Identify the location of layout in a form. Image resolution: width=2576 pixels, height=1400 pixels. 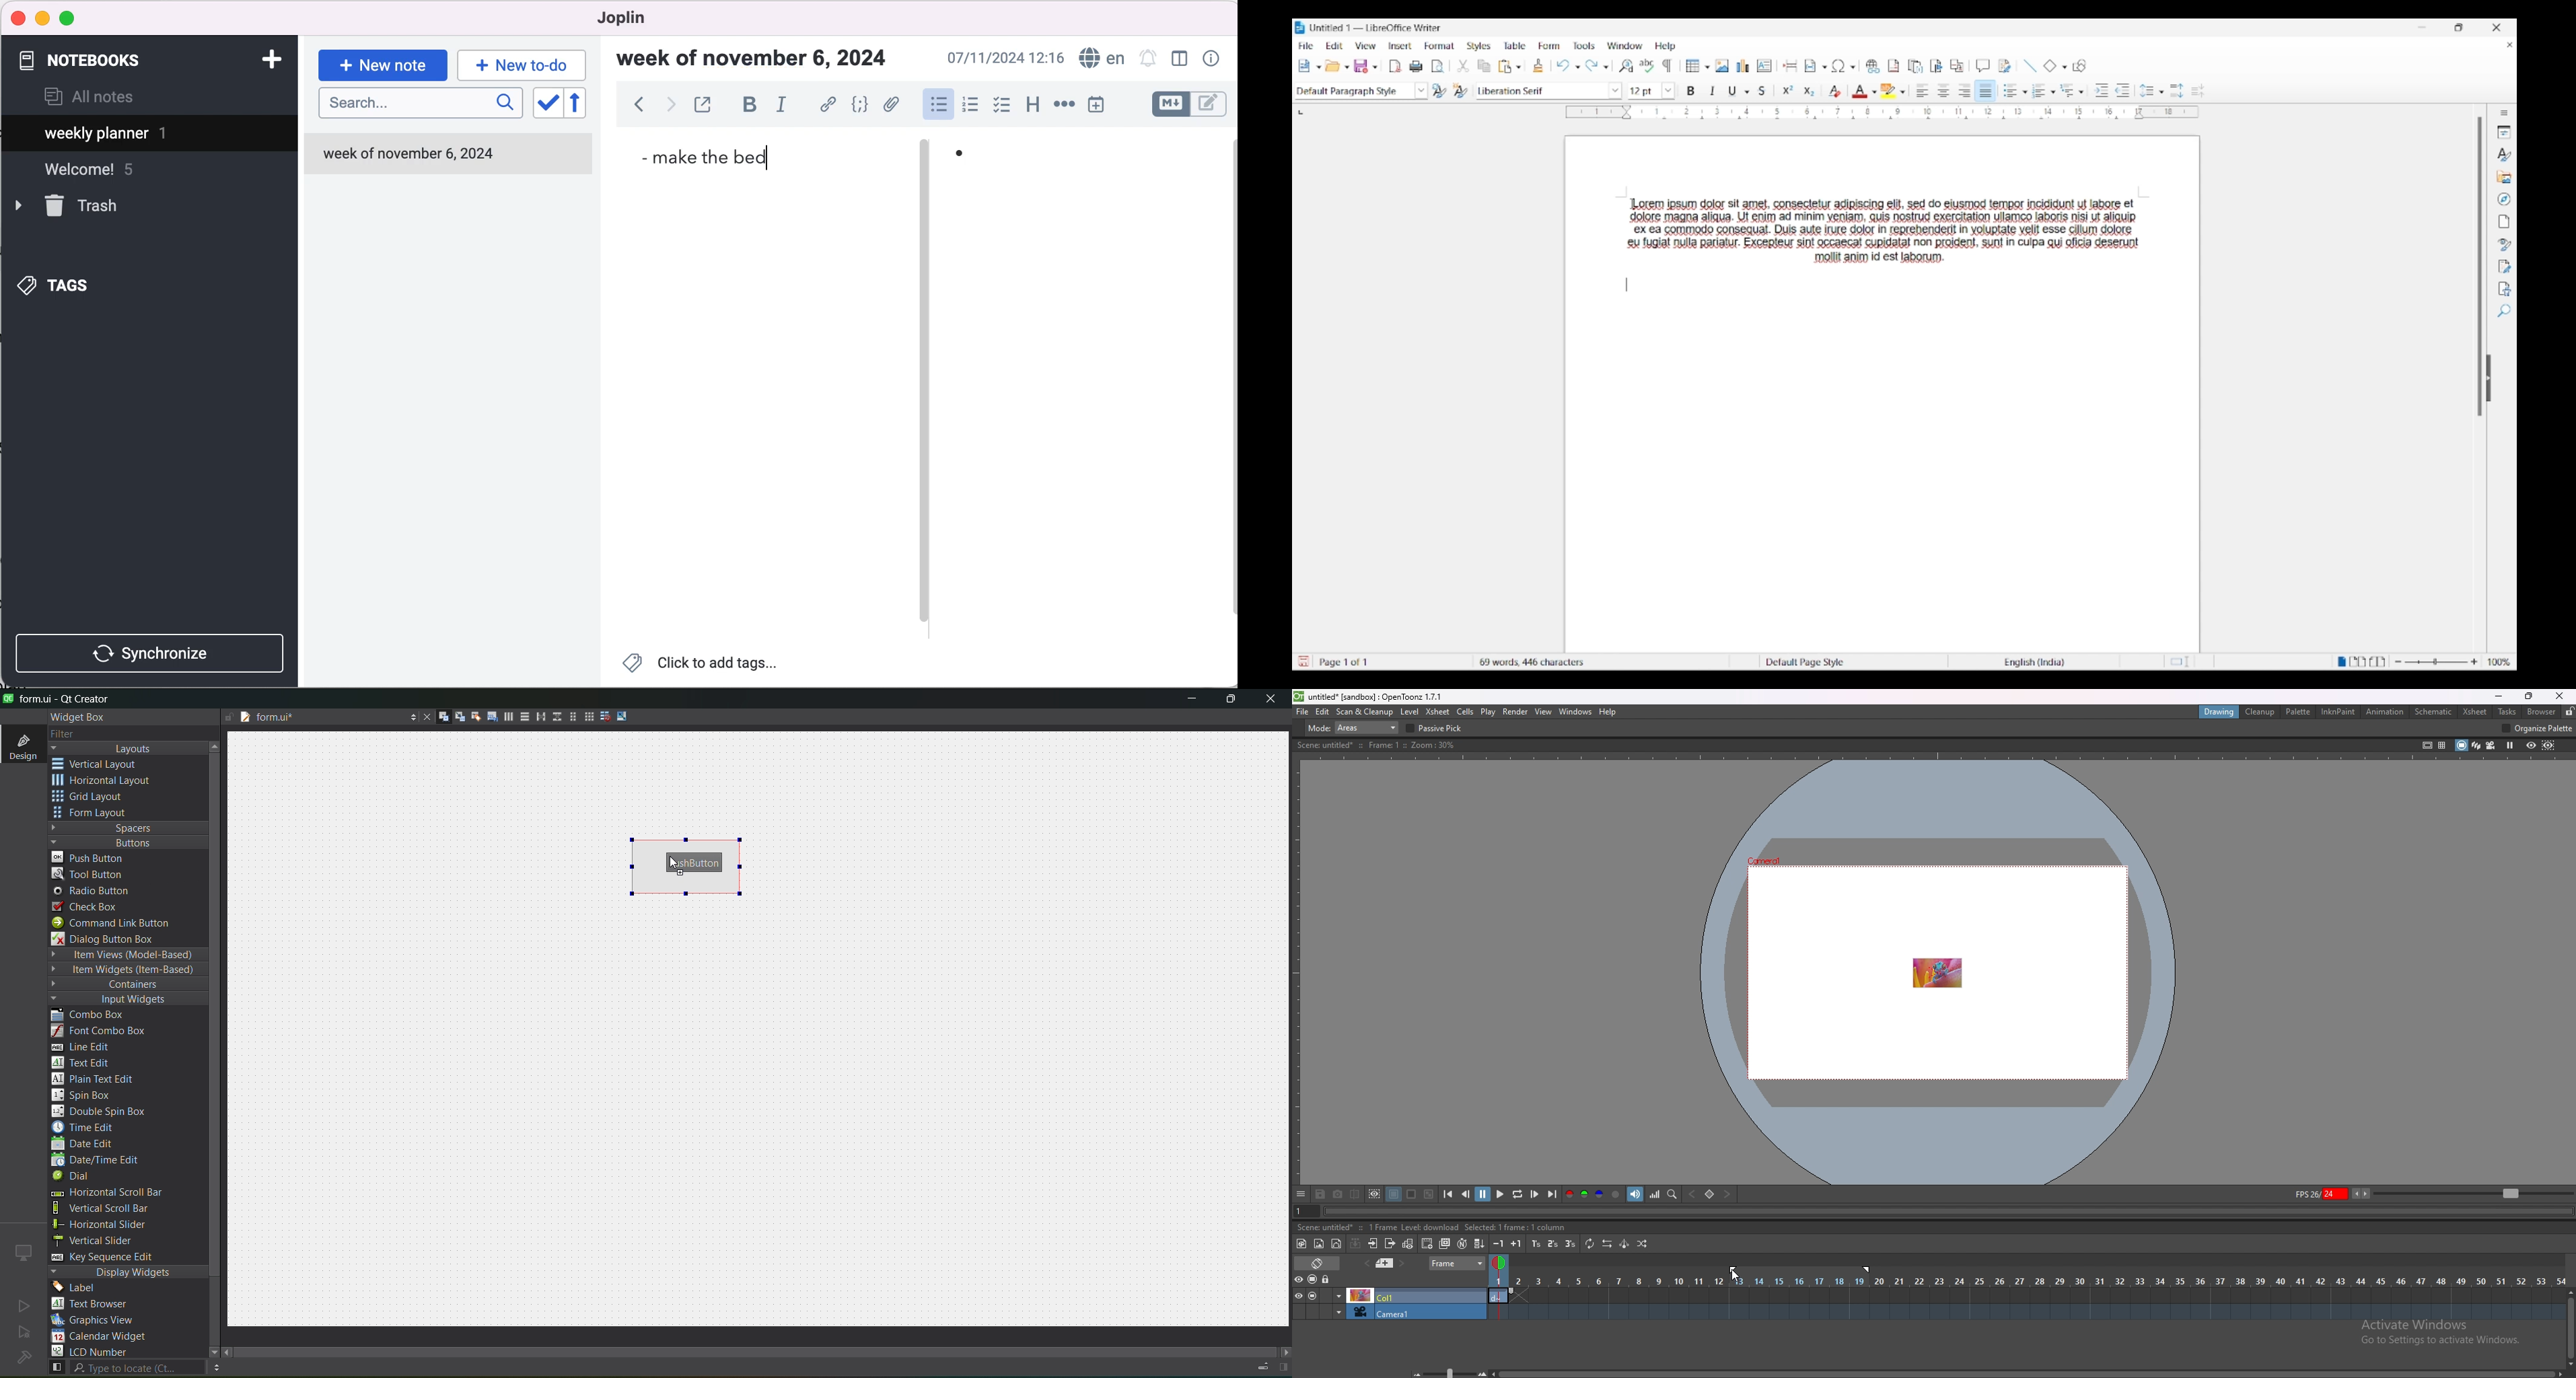
(569, 717).